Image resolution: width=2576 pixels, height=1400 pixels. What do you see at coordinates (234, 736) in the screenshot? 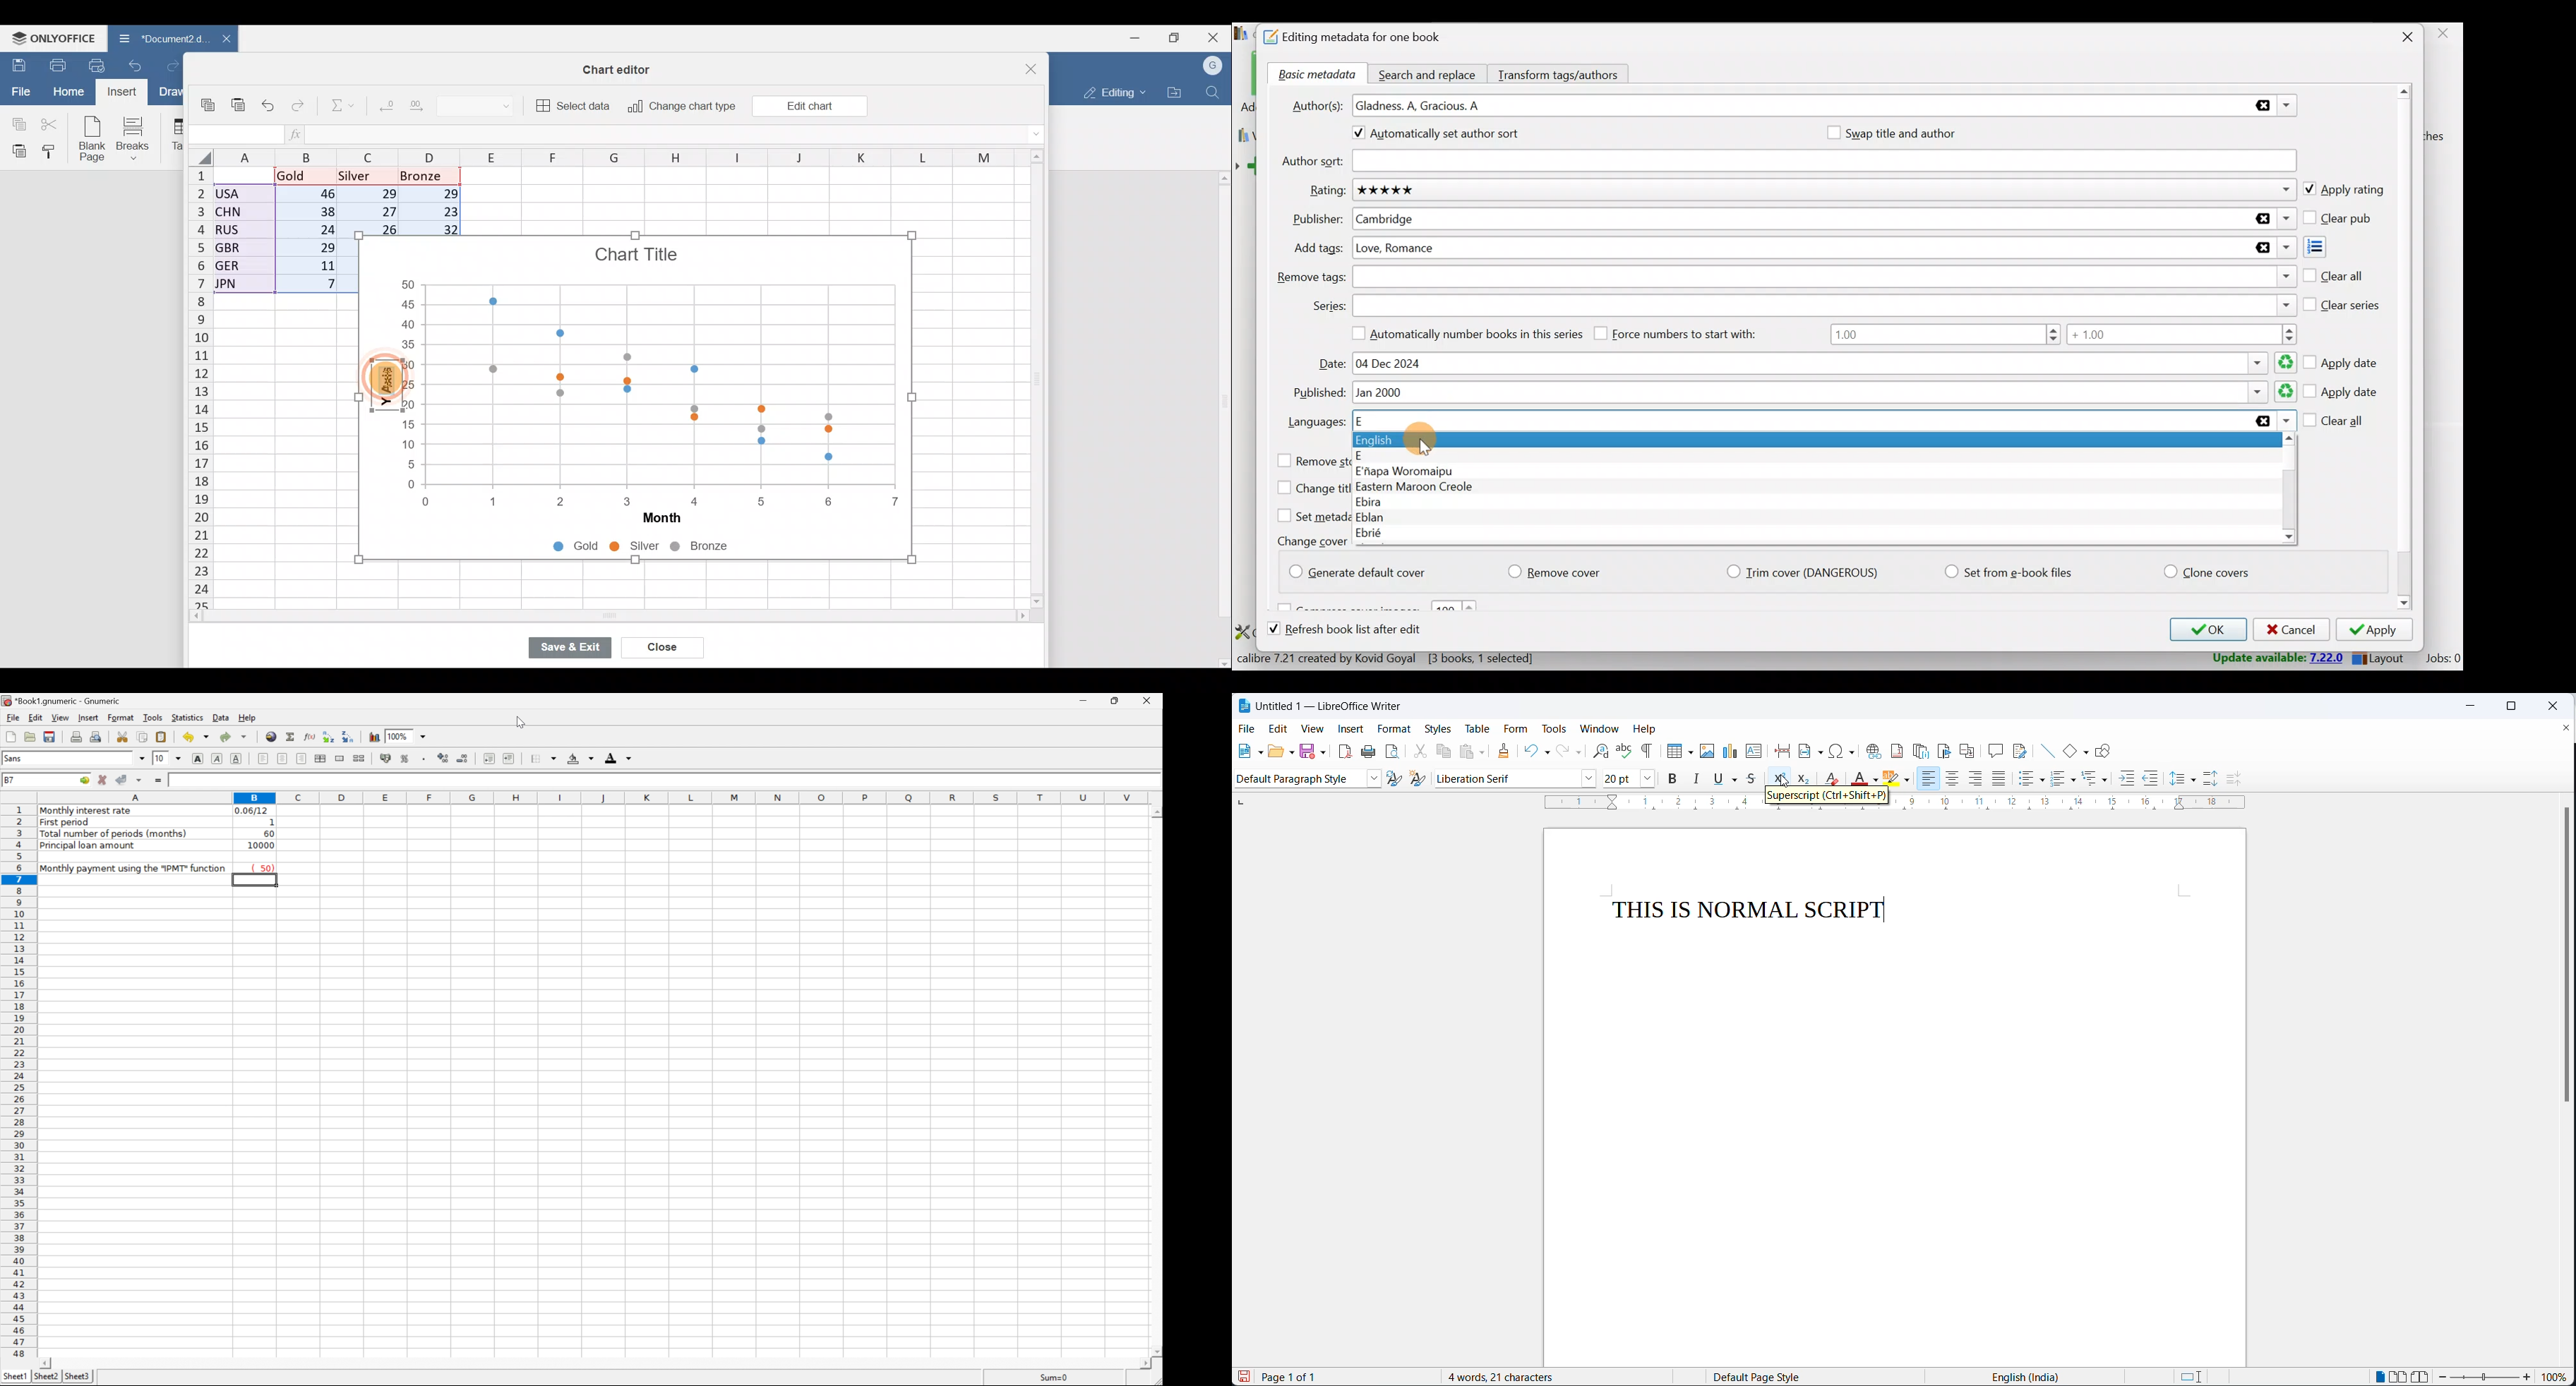
I see `Redo` at bounding box center [234, 736].